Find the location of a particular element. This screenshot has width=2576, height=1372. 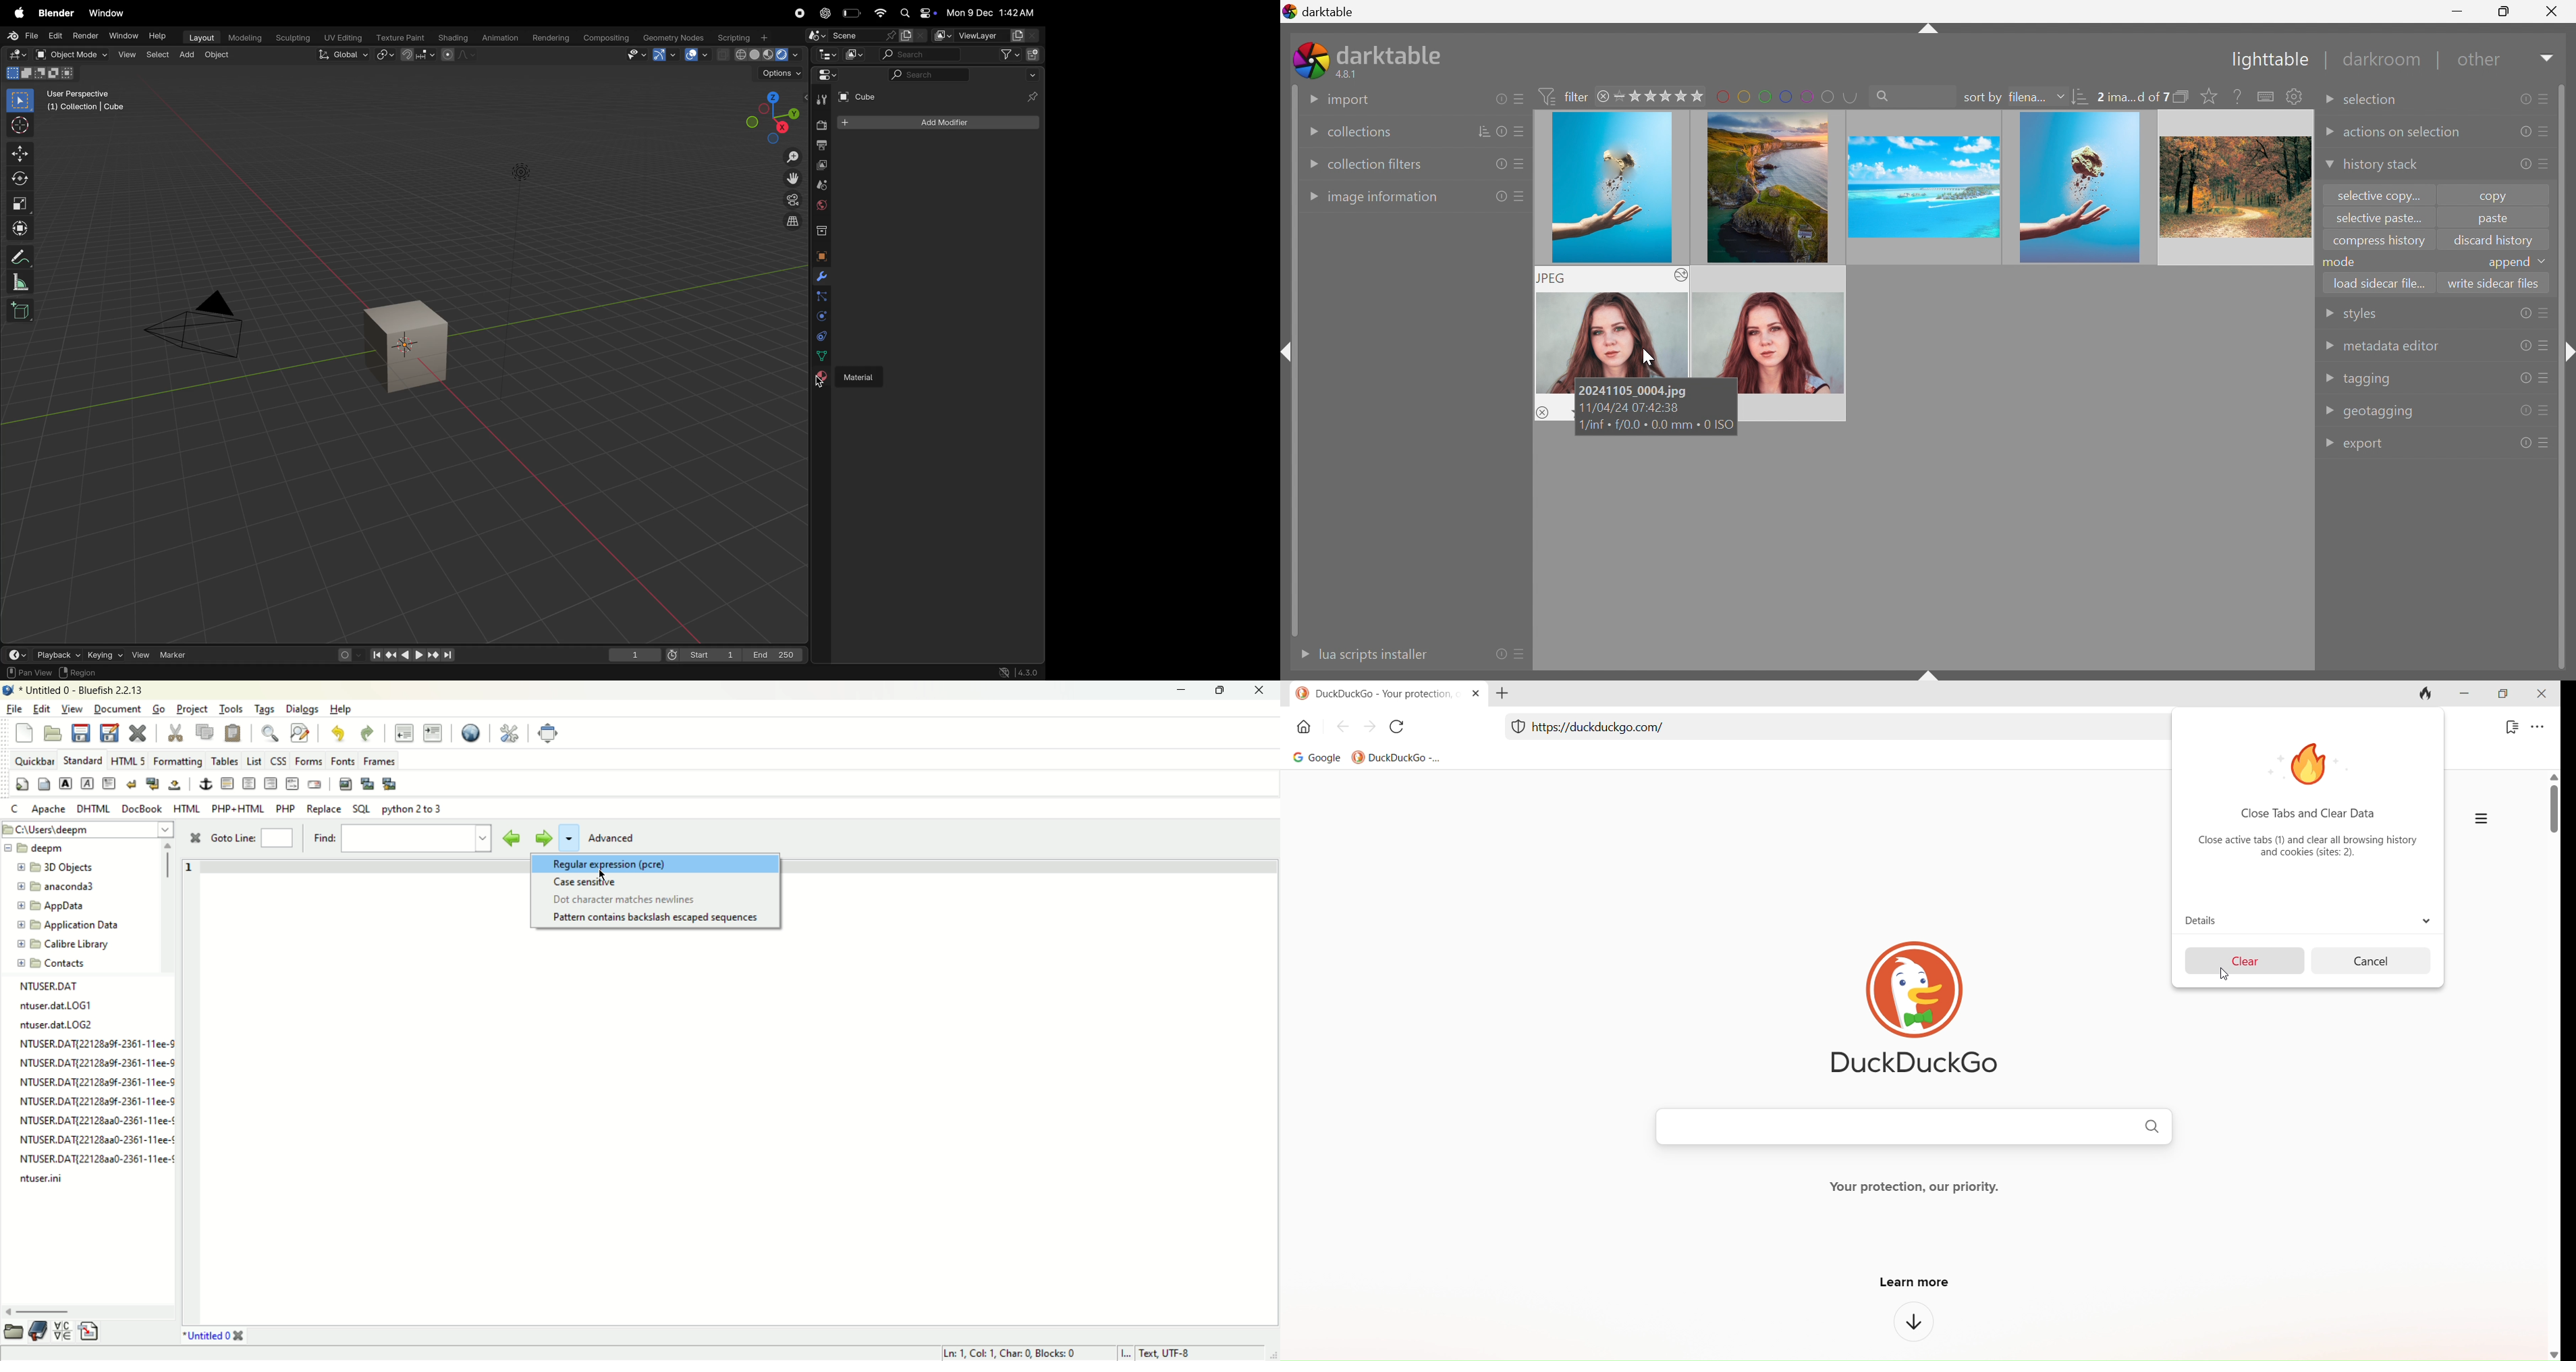

Drop Down is located at coordinates (1307, 133).